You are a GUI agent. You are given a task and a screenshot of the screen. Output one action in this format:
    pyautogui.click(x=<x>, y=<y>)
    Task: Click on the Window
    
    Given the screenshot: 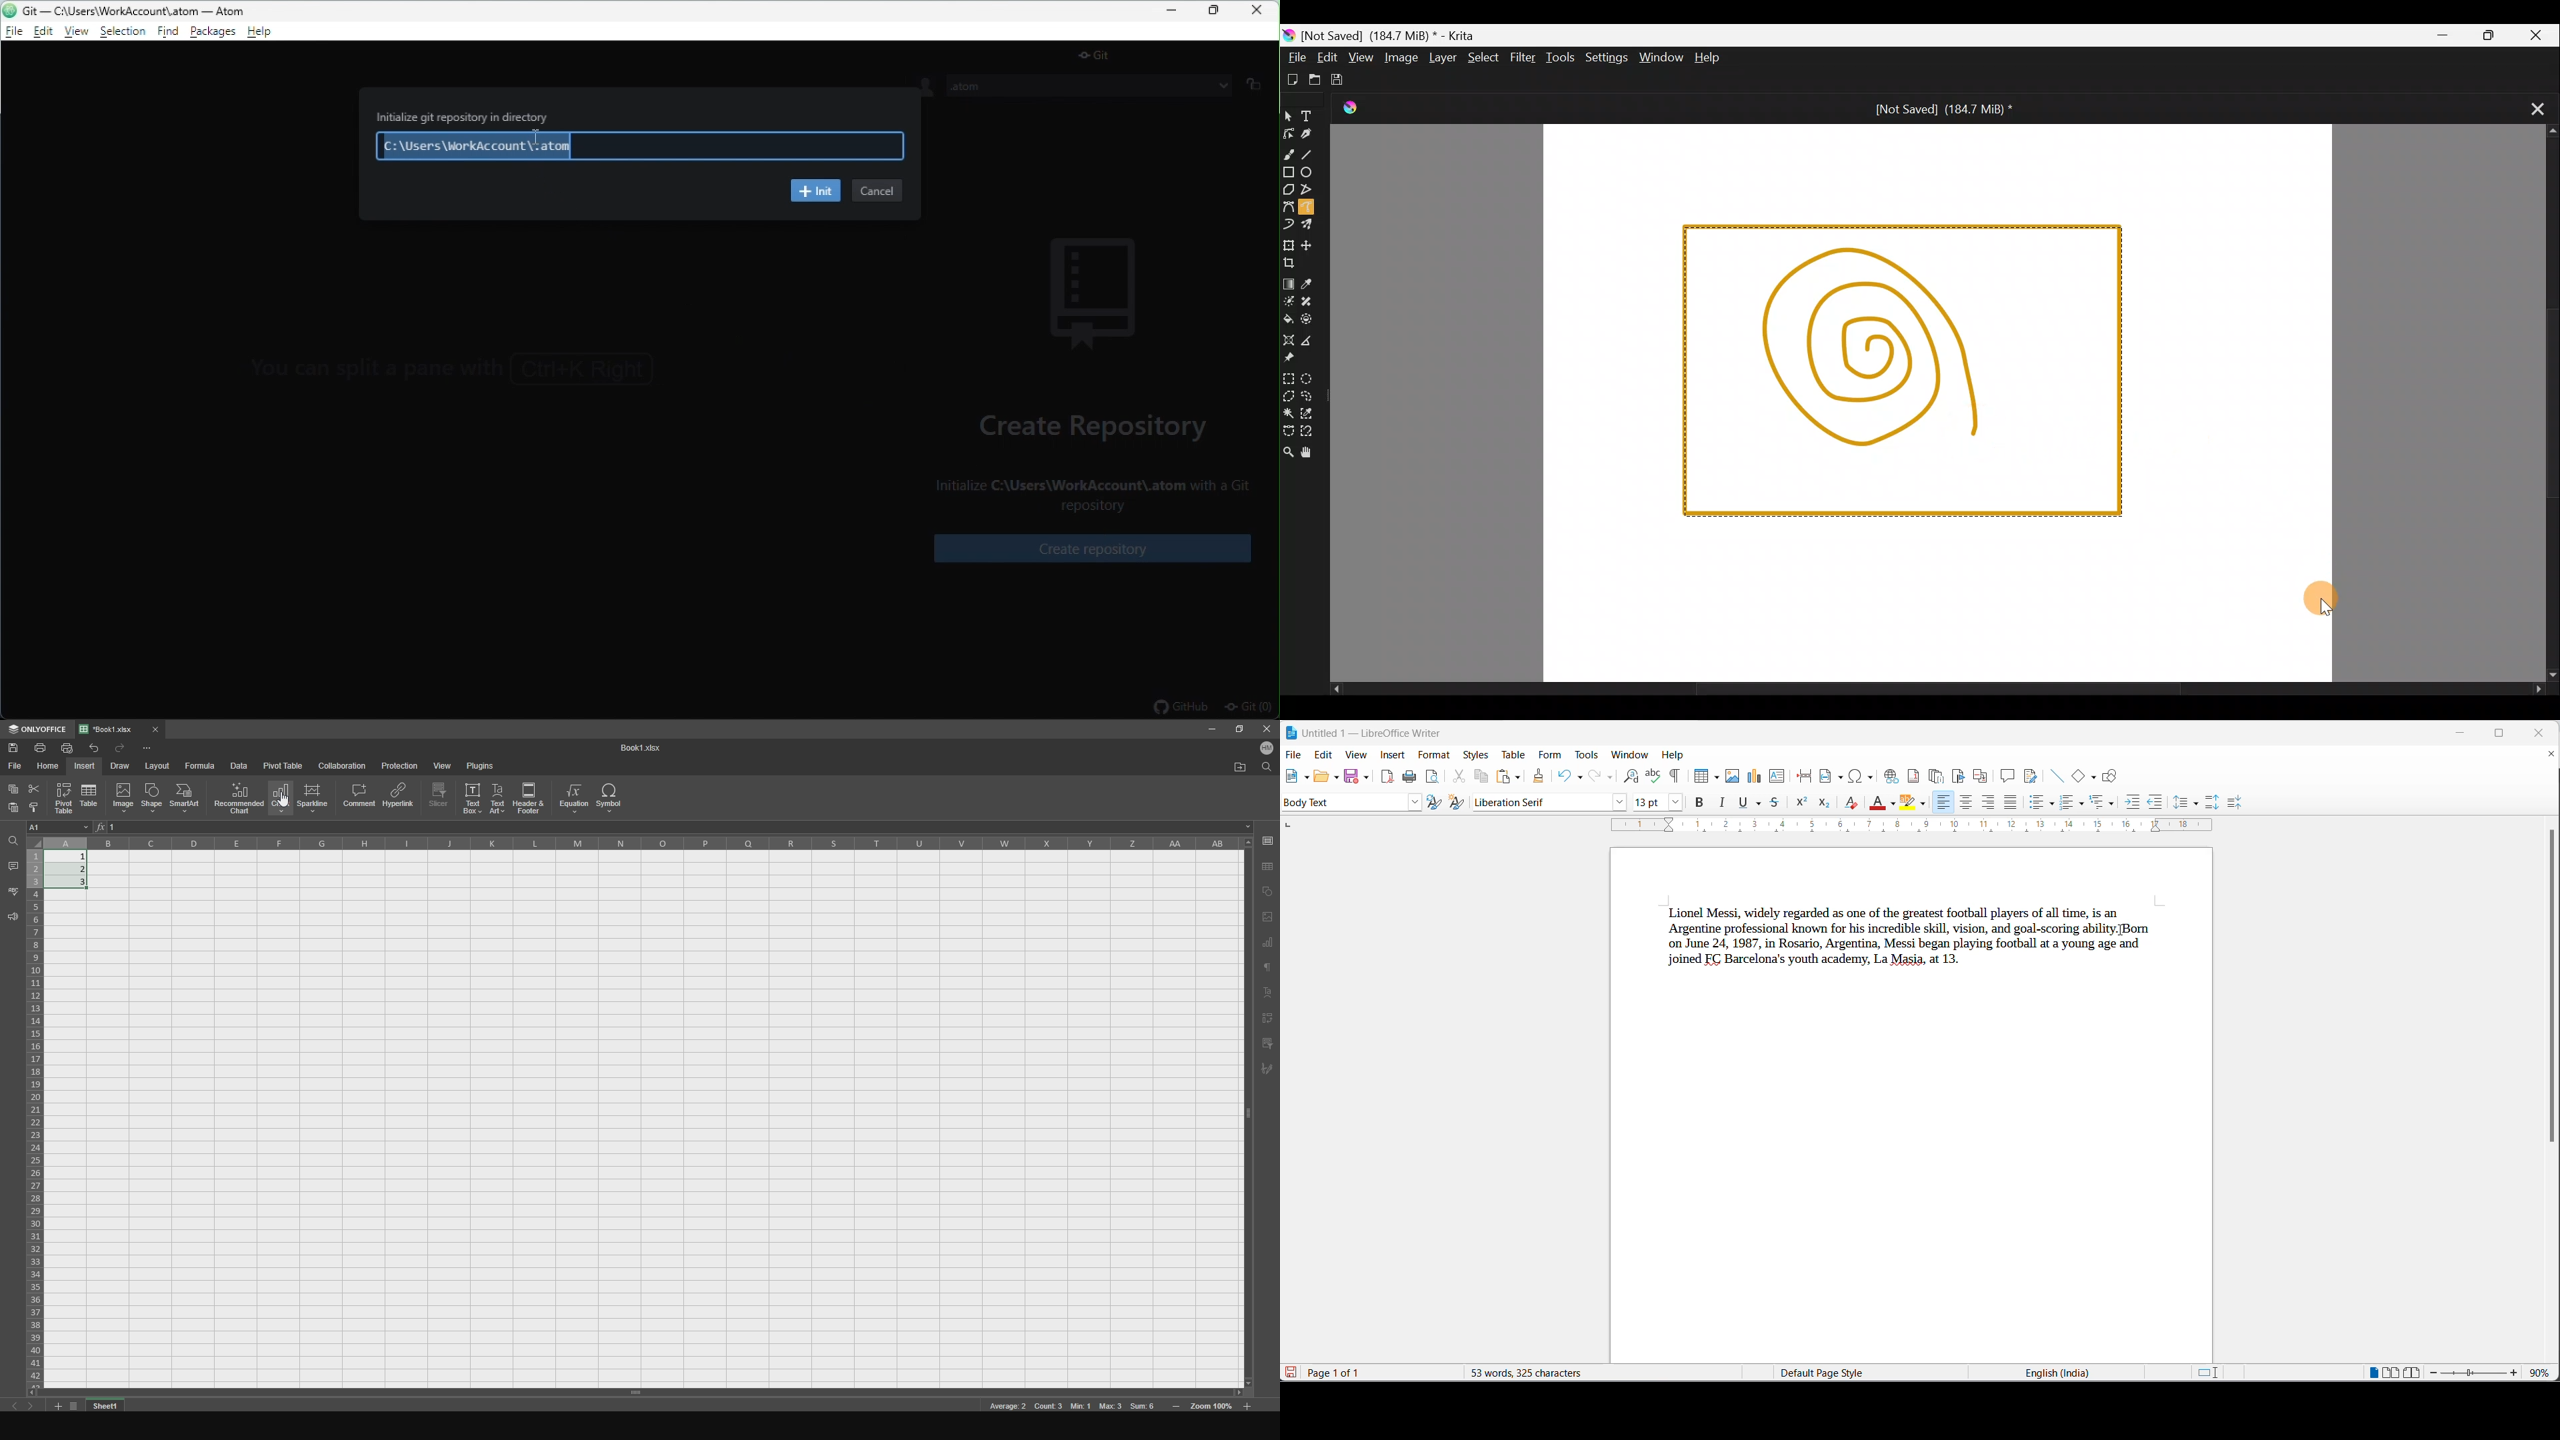 What is the action you would take?
    pyautogui.click(x=1659, y=59)
    